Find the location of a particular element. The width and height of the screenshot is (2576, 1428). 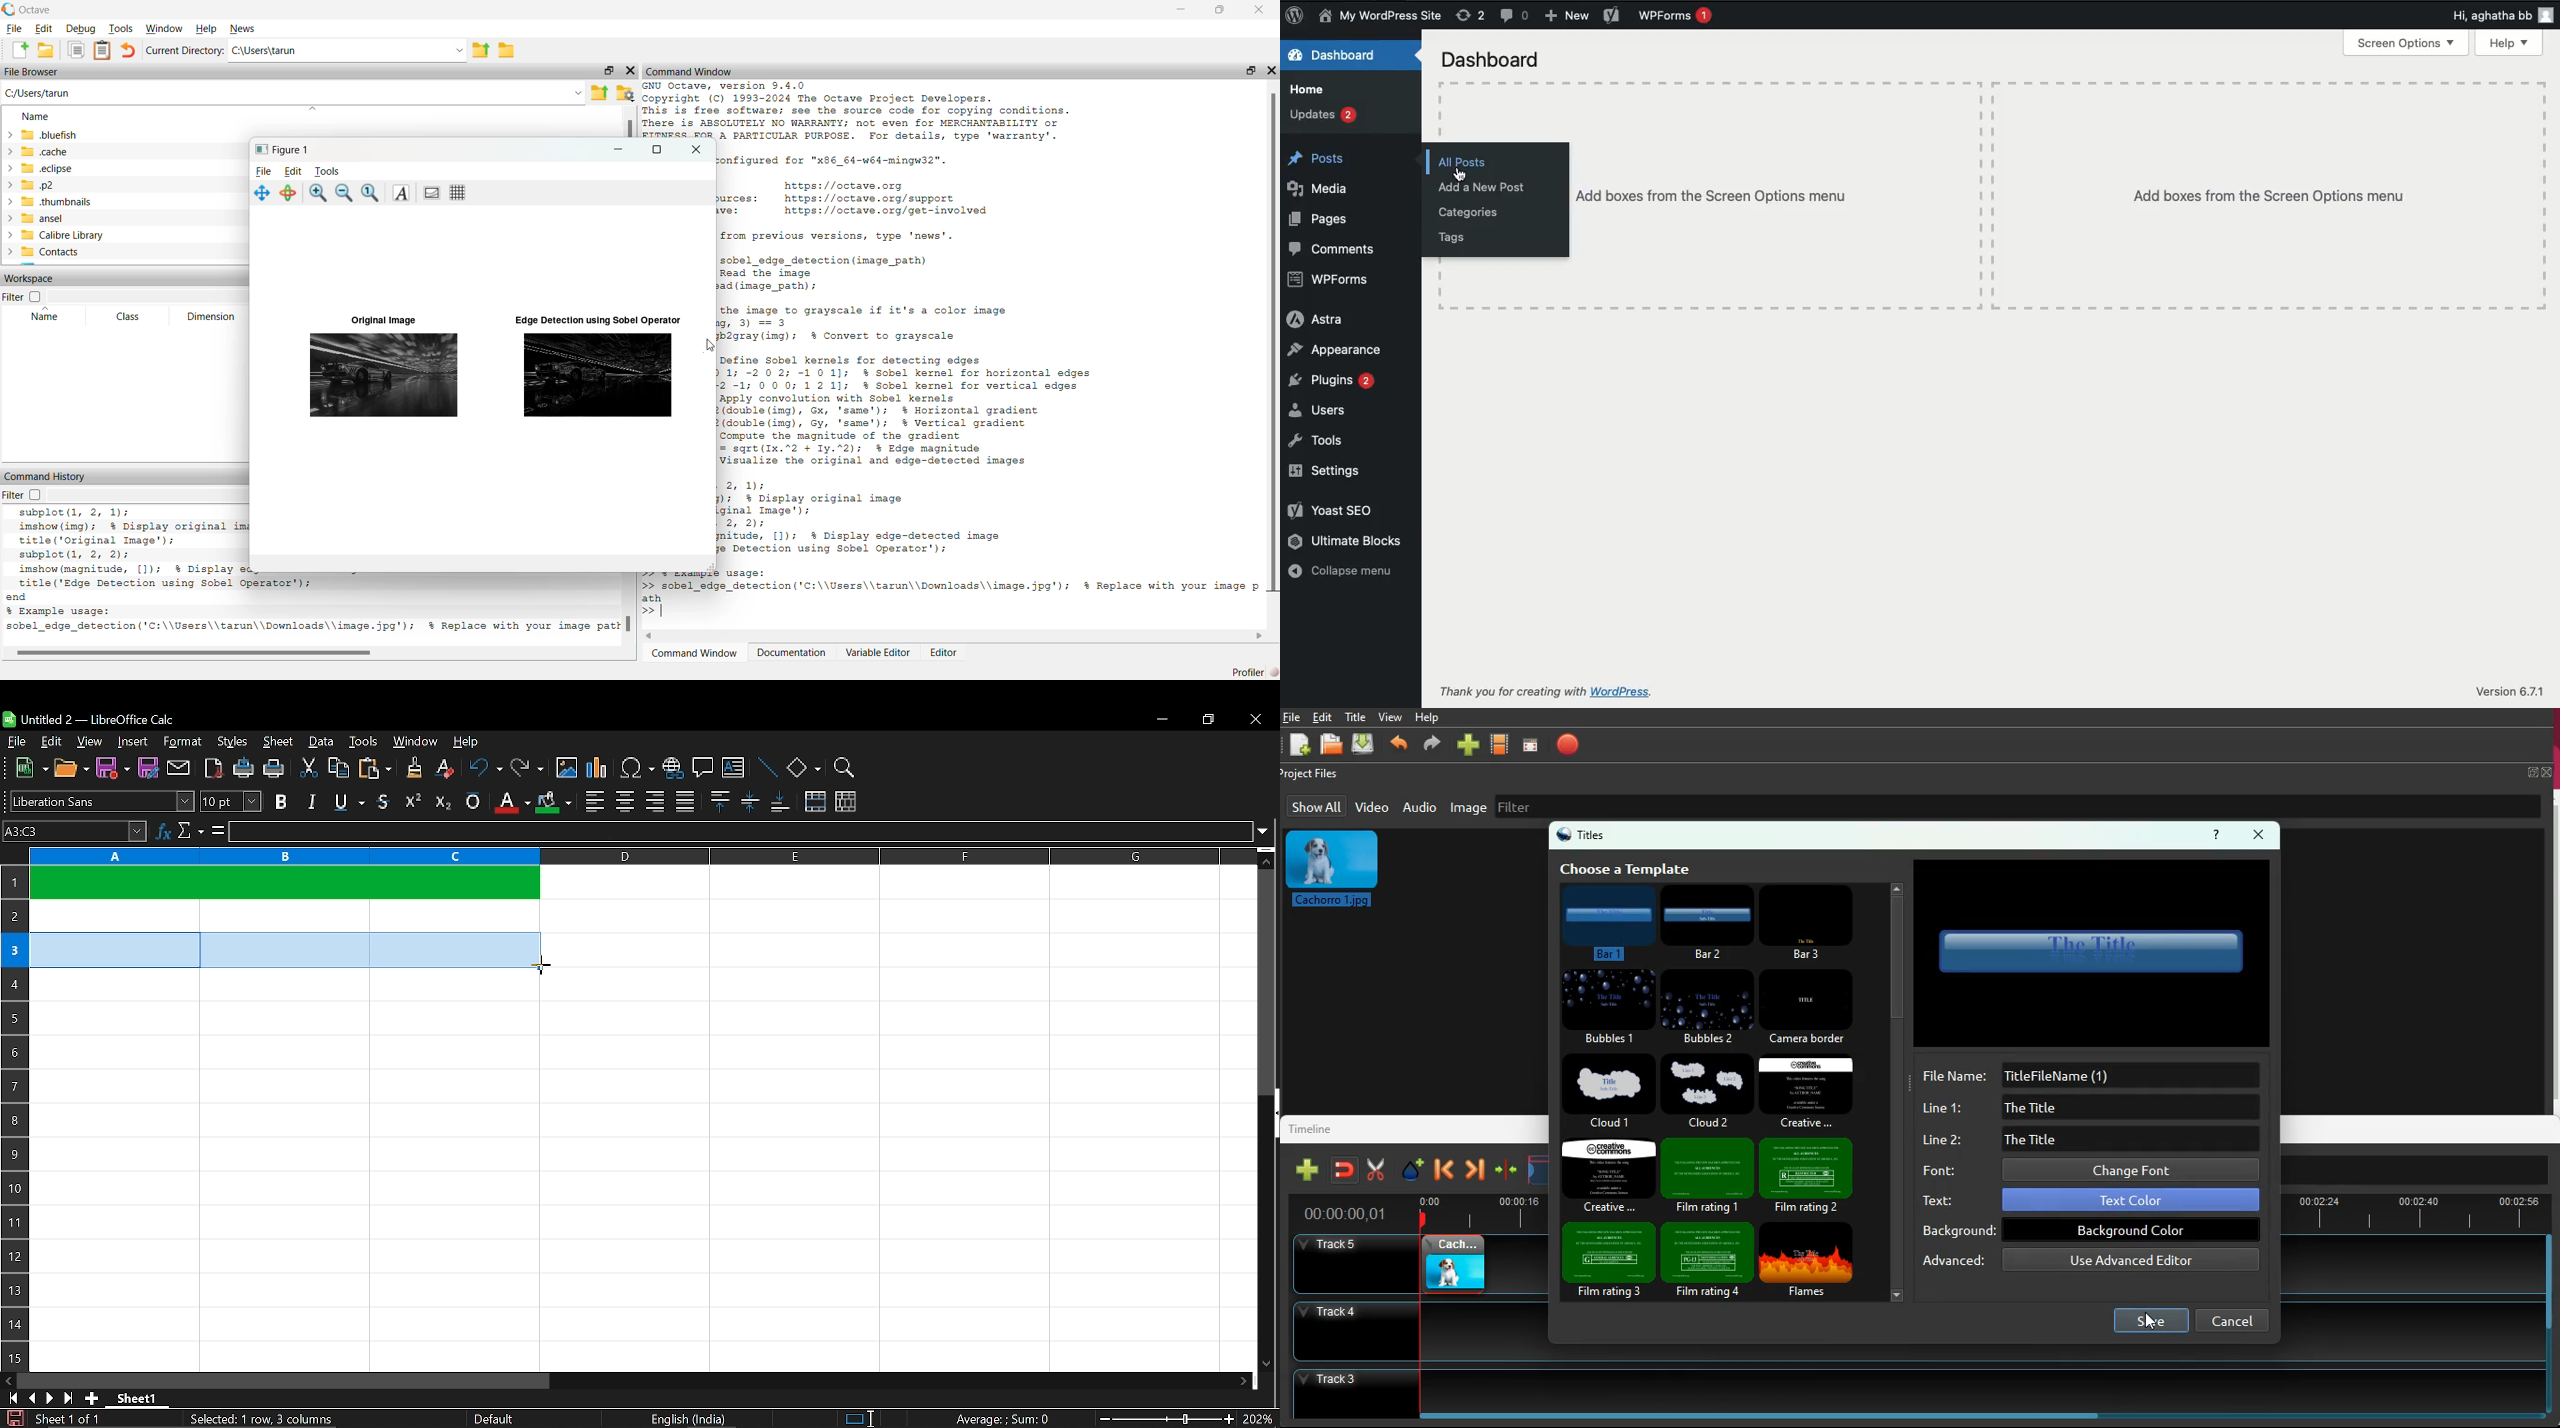

choose template is located at coordinates (1628, 867).